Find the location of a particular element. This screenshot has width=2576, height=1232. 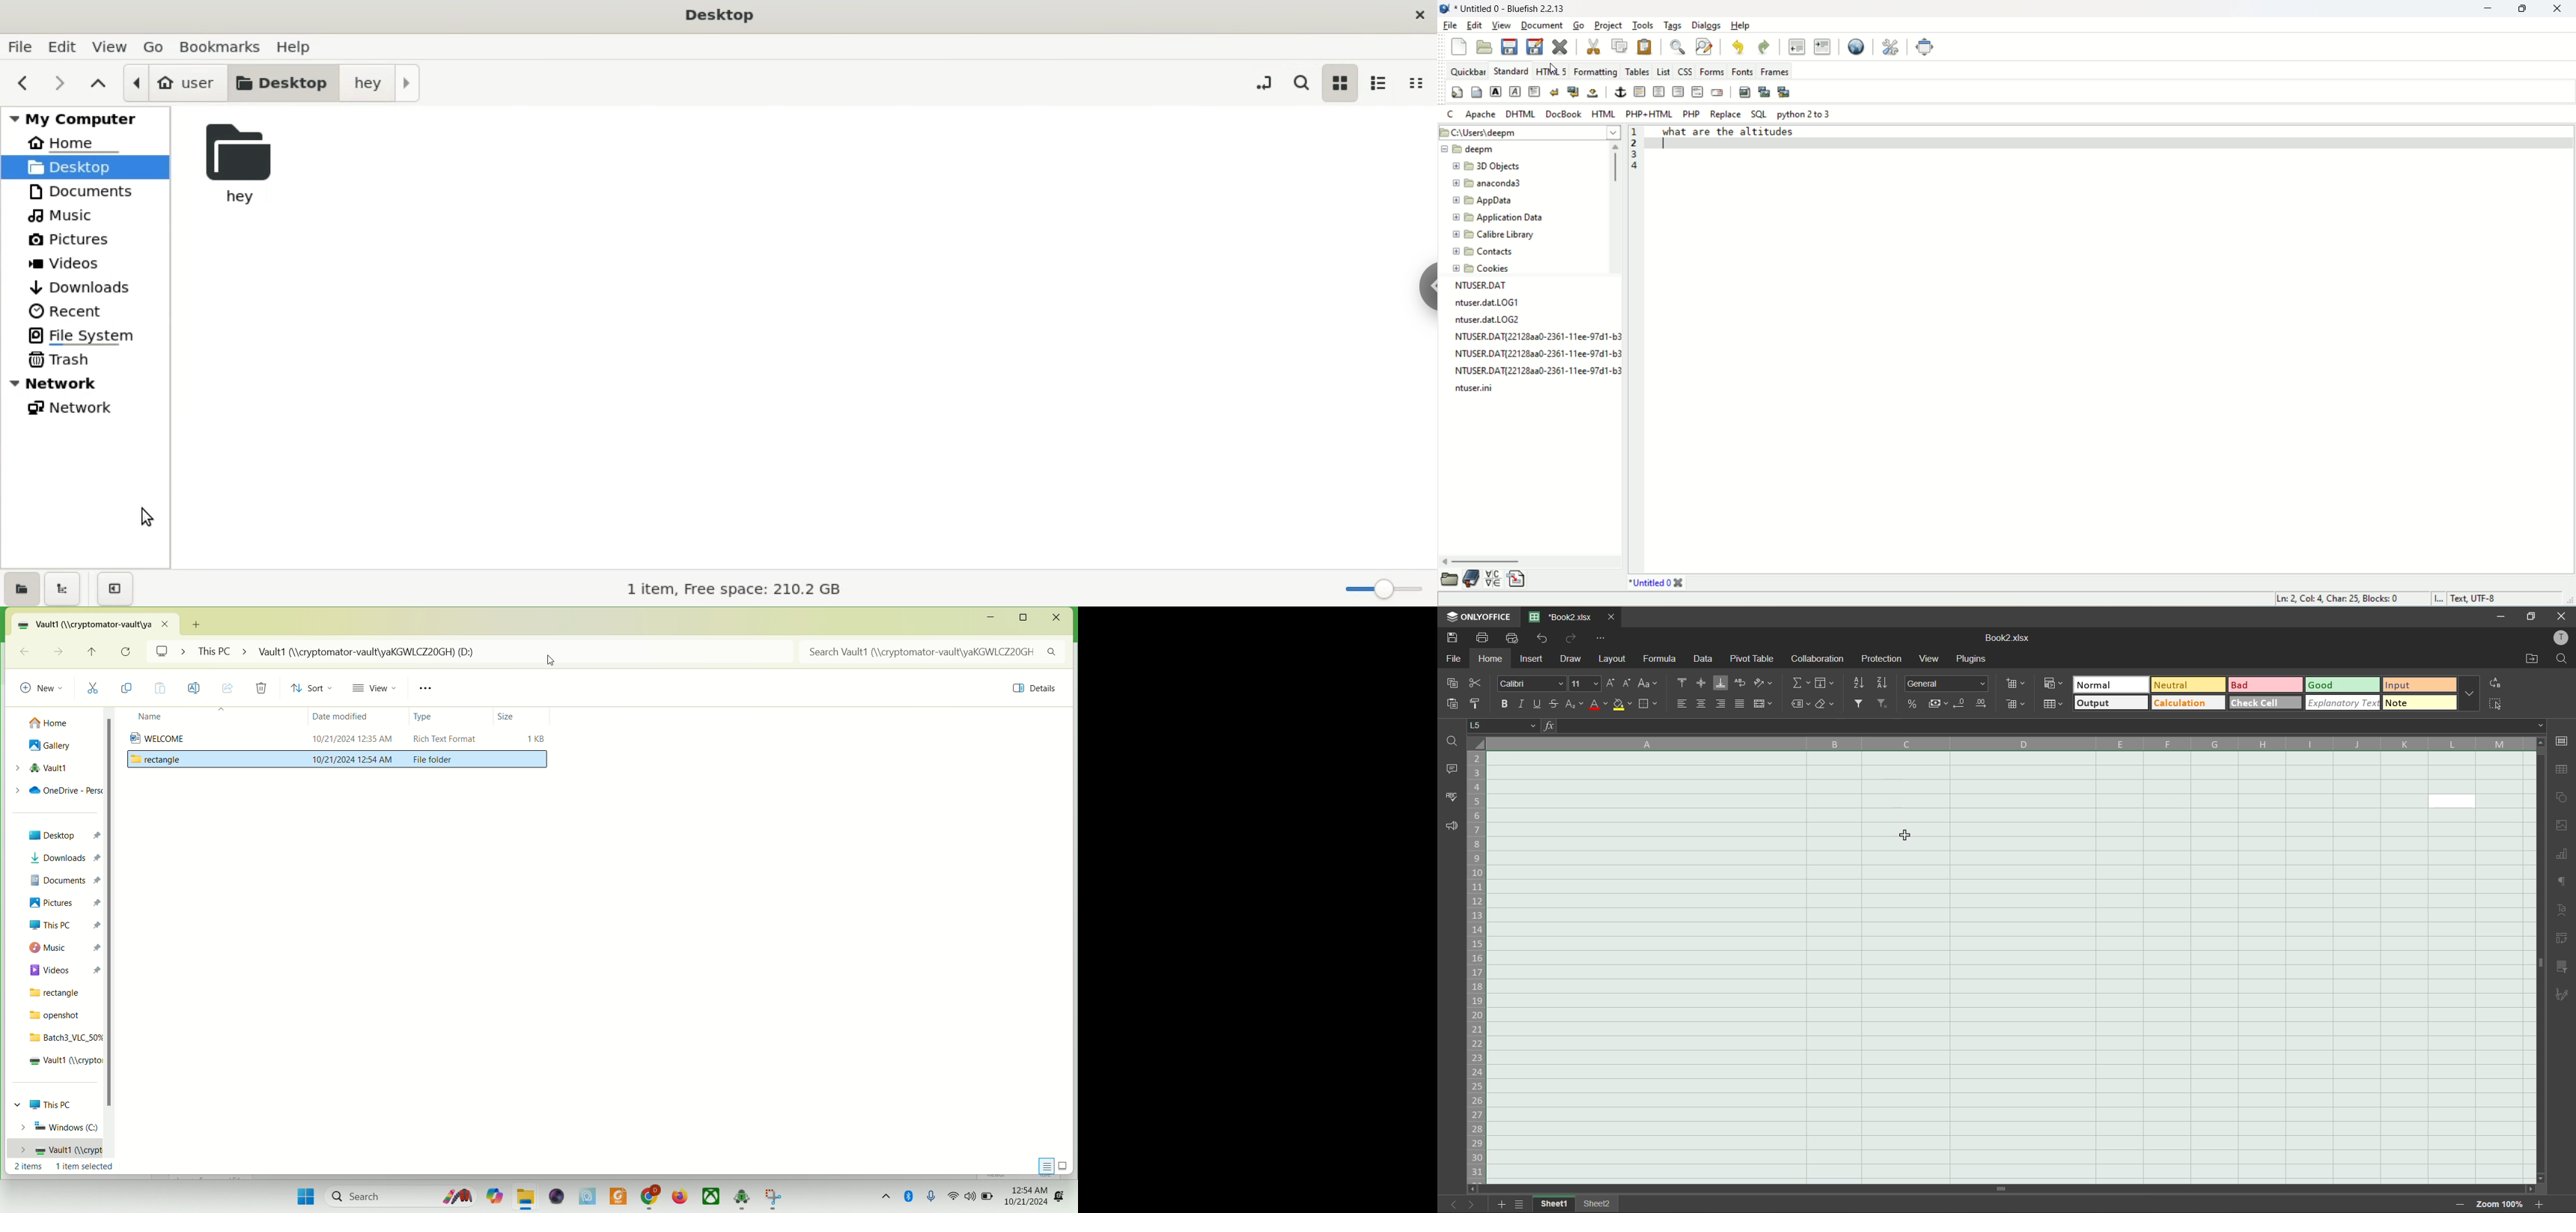

battery is located at coordinates (988, 1197).